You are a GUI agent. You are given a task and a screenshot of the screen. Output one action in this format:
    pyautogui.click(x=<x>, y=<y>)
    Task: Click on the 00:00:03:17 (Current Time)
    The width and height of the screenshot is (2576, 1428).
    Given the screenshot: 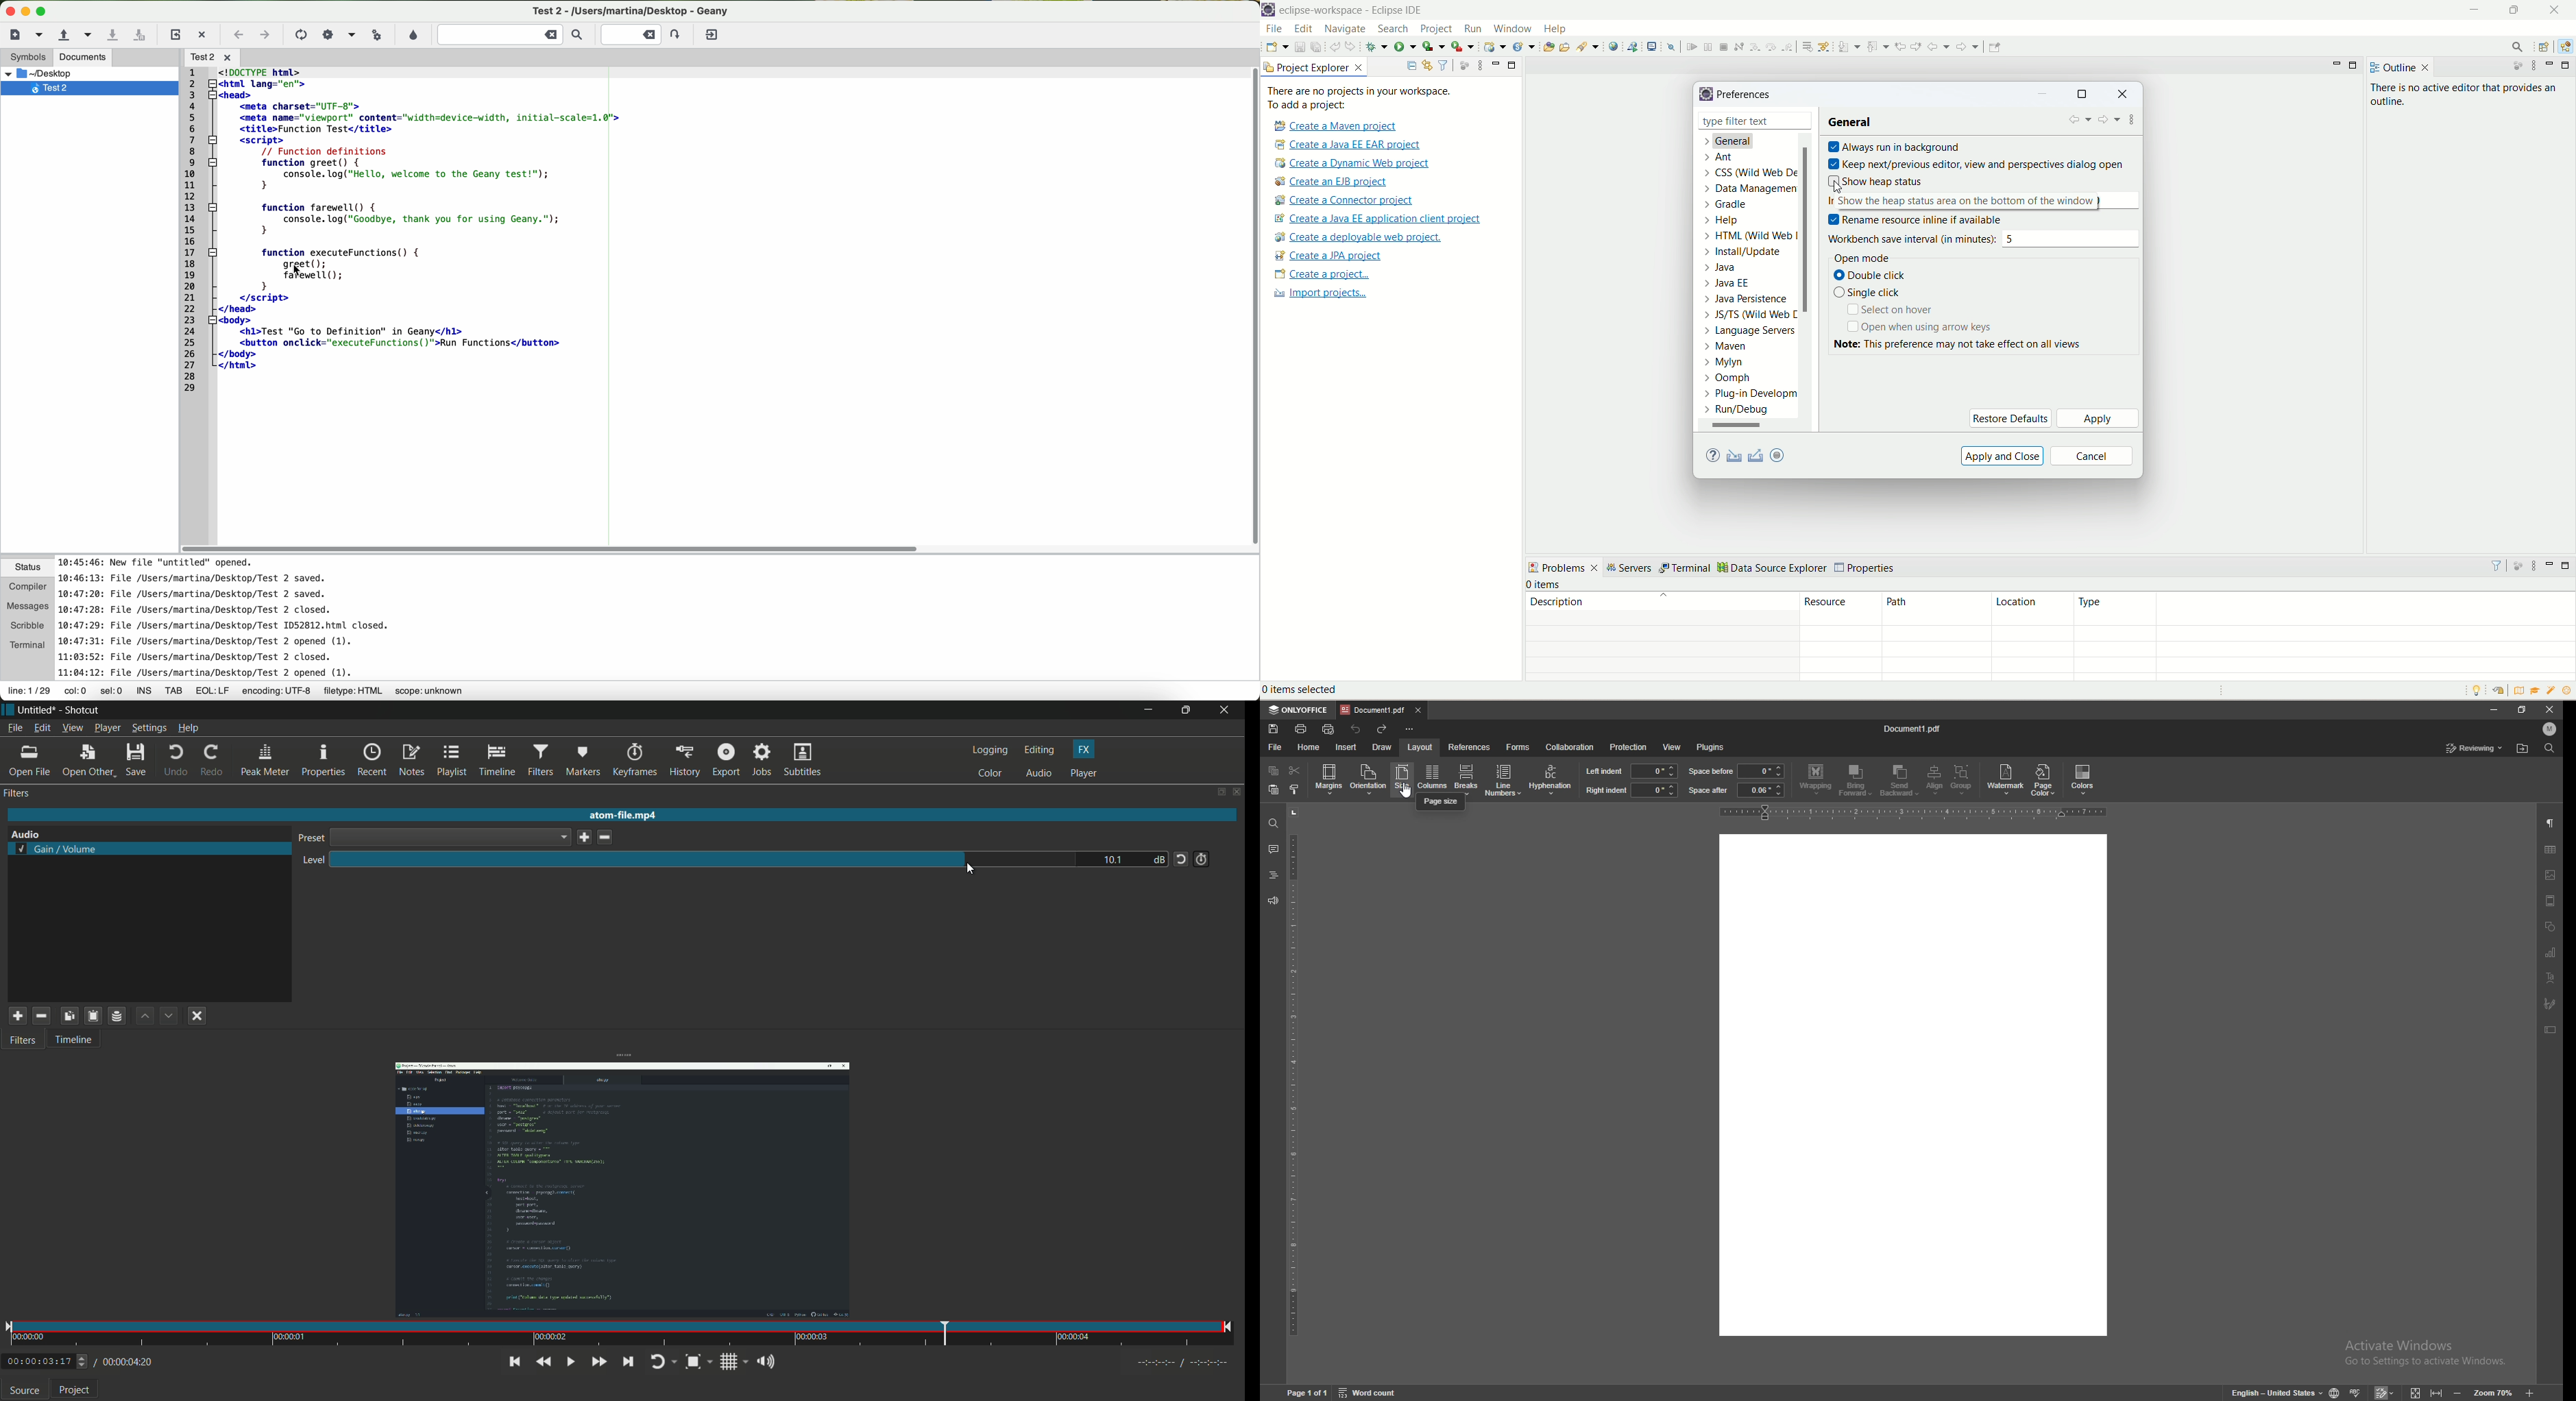 What is the action you would take?
    pyautogui.click(x=47, y=1362)
    